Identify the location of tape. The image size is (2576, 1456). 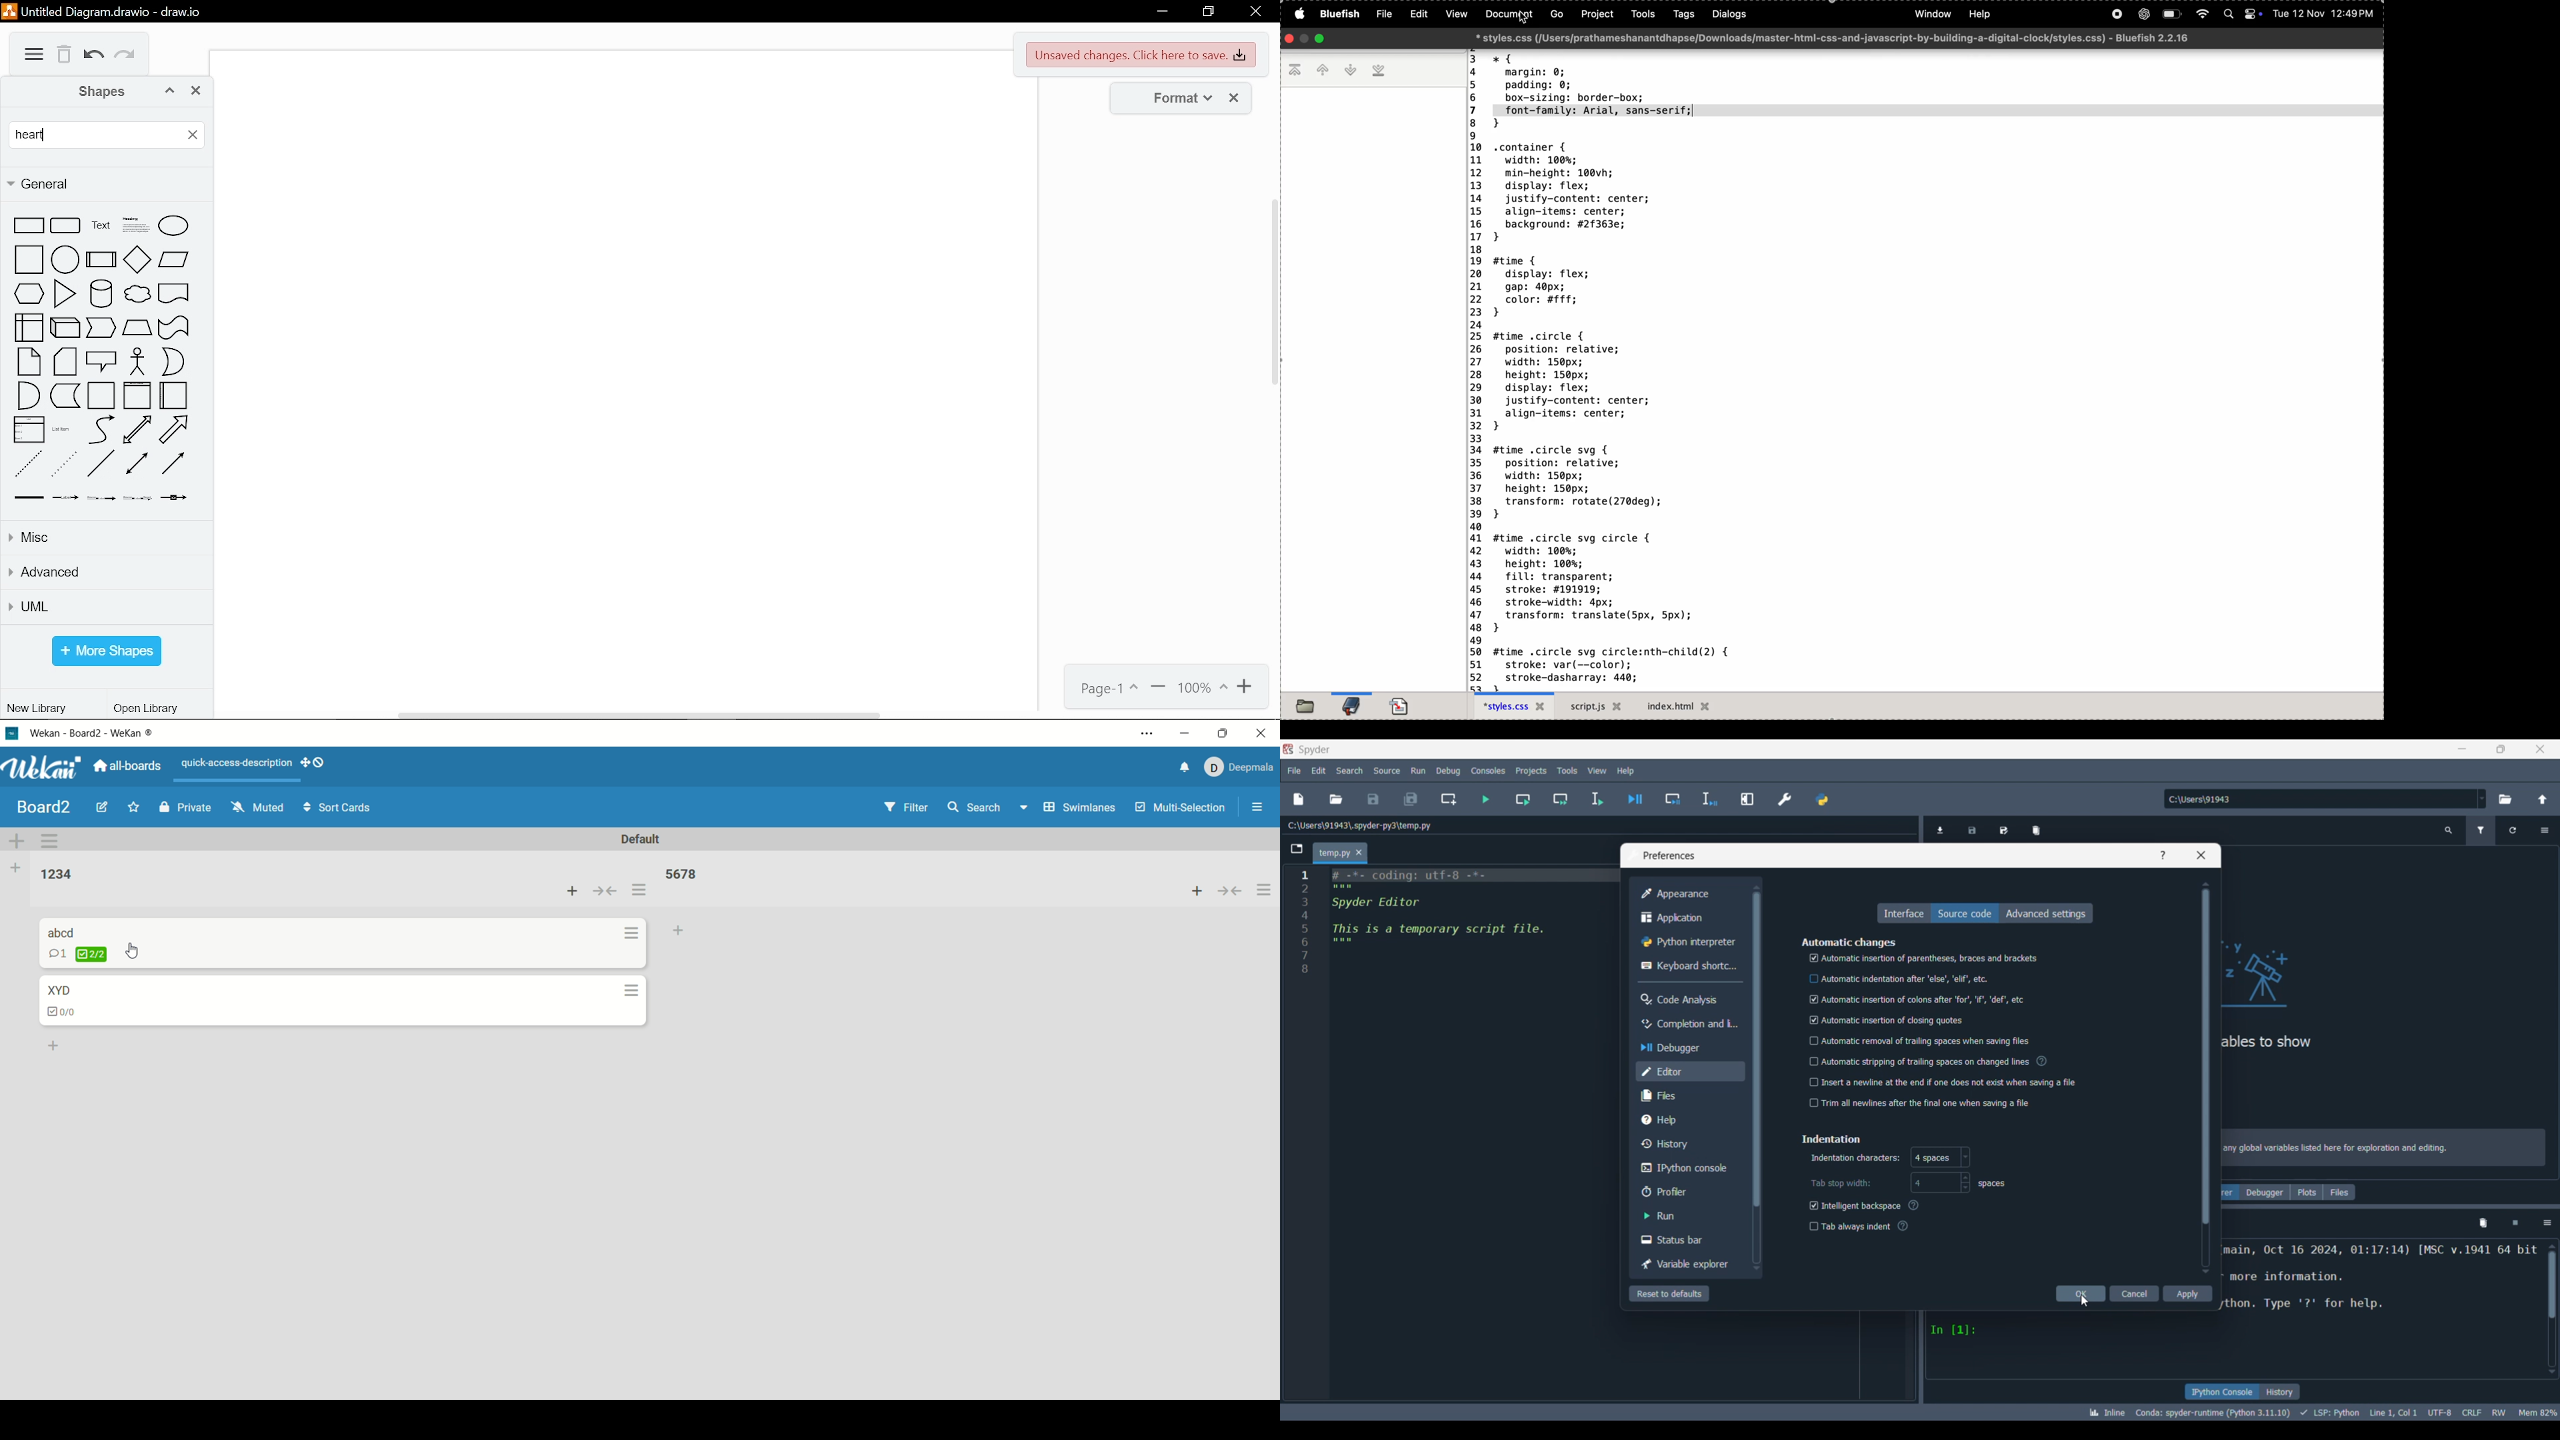
(174, 328).